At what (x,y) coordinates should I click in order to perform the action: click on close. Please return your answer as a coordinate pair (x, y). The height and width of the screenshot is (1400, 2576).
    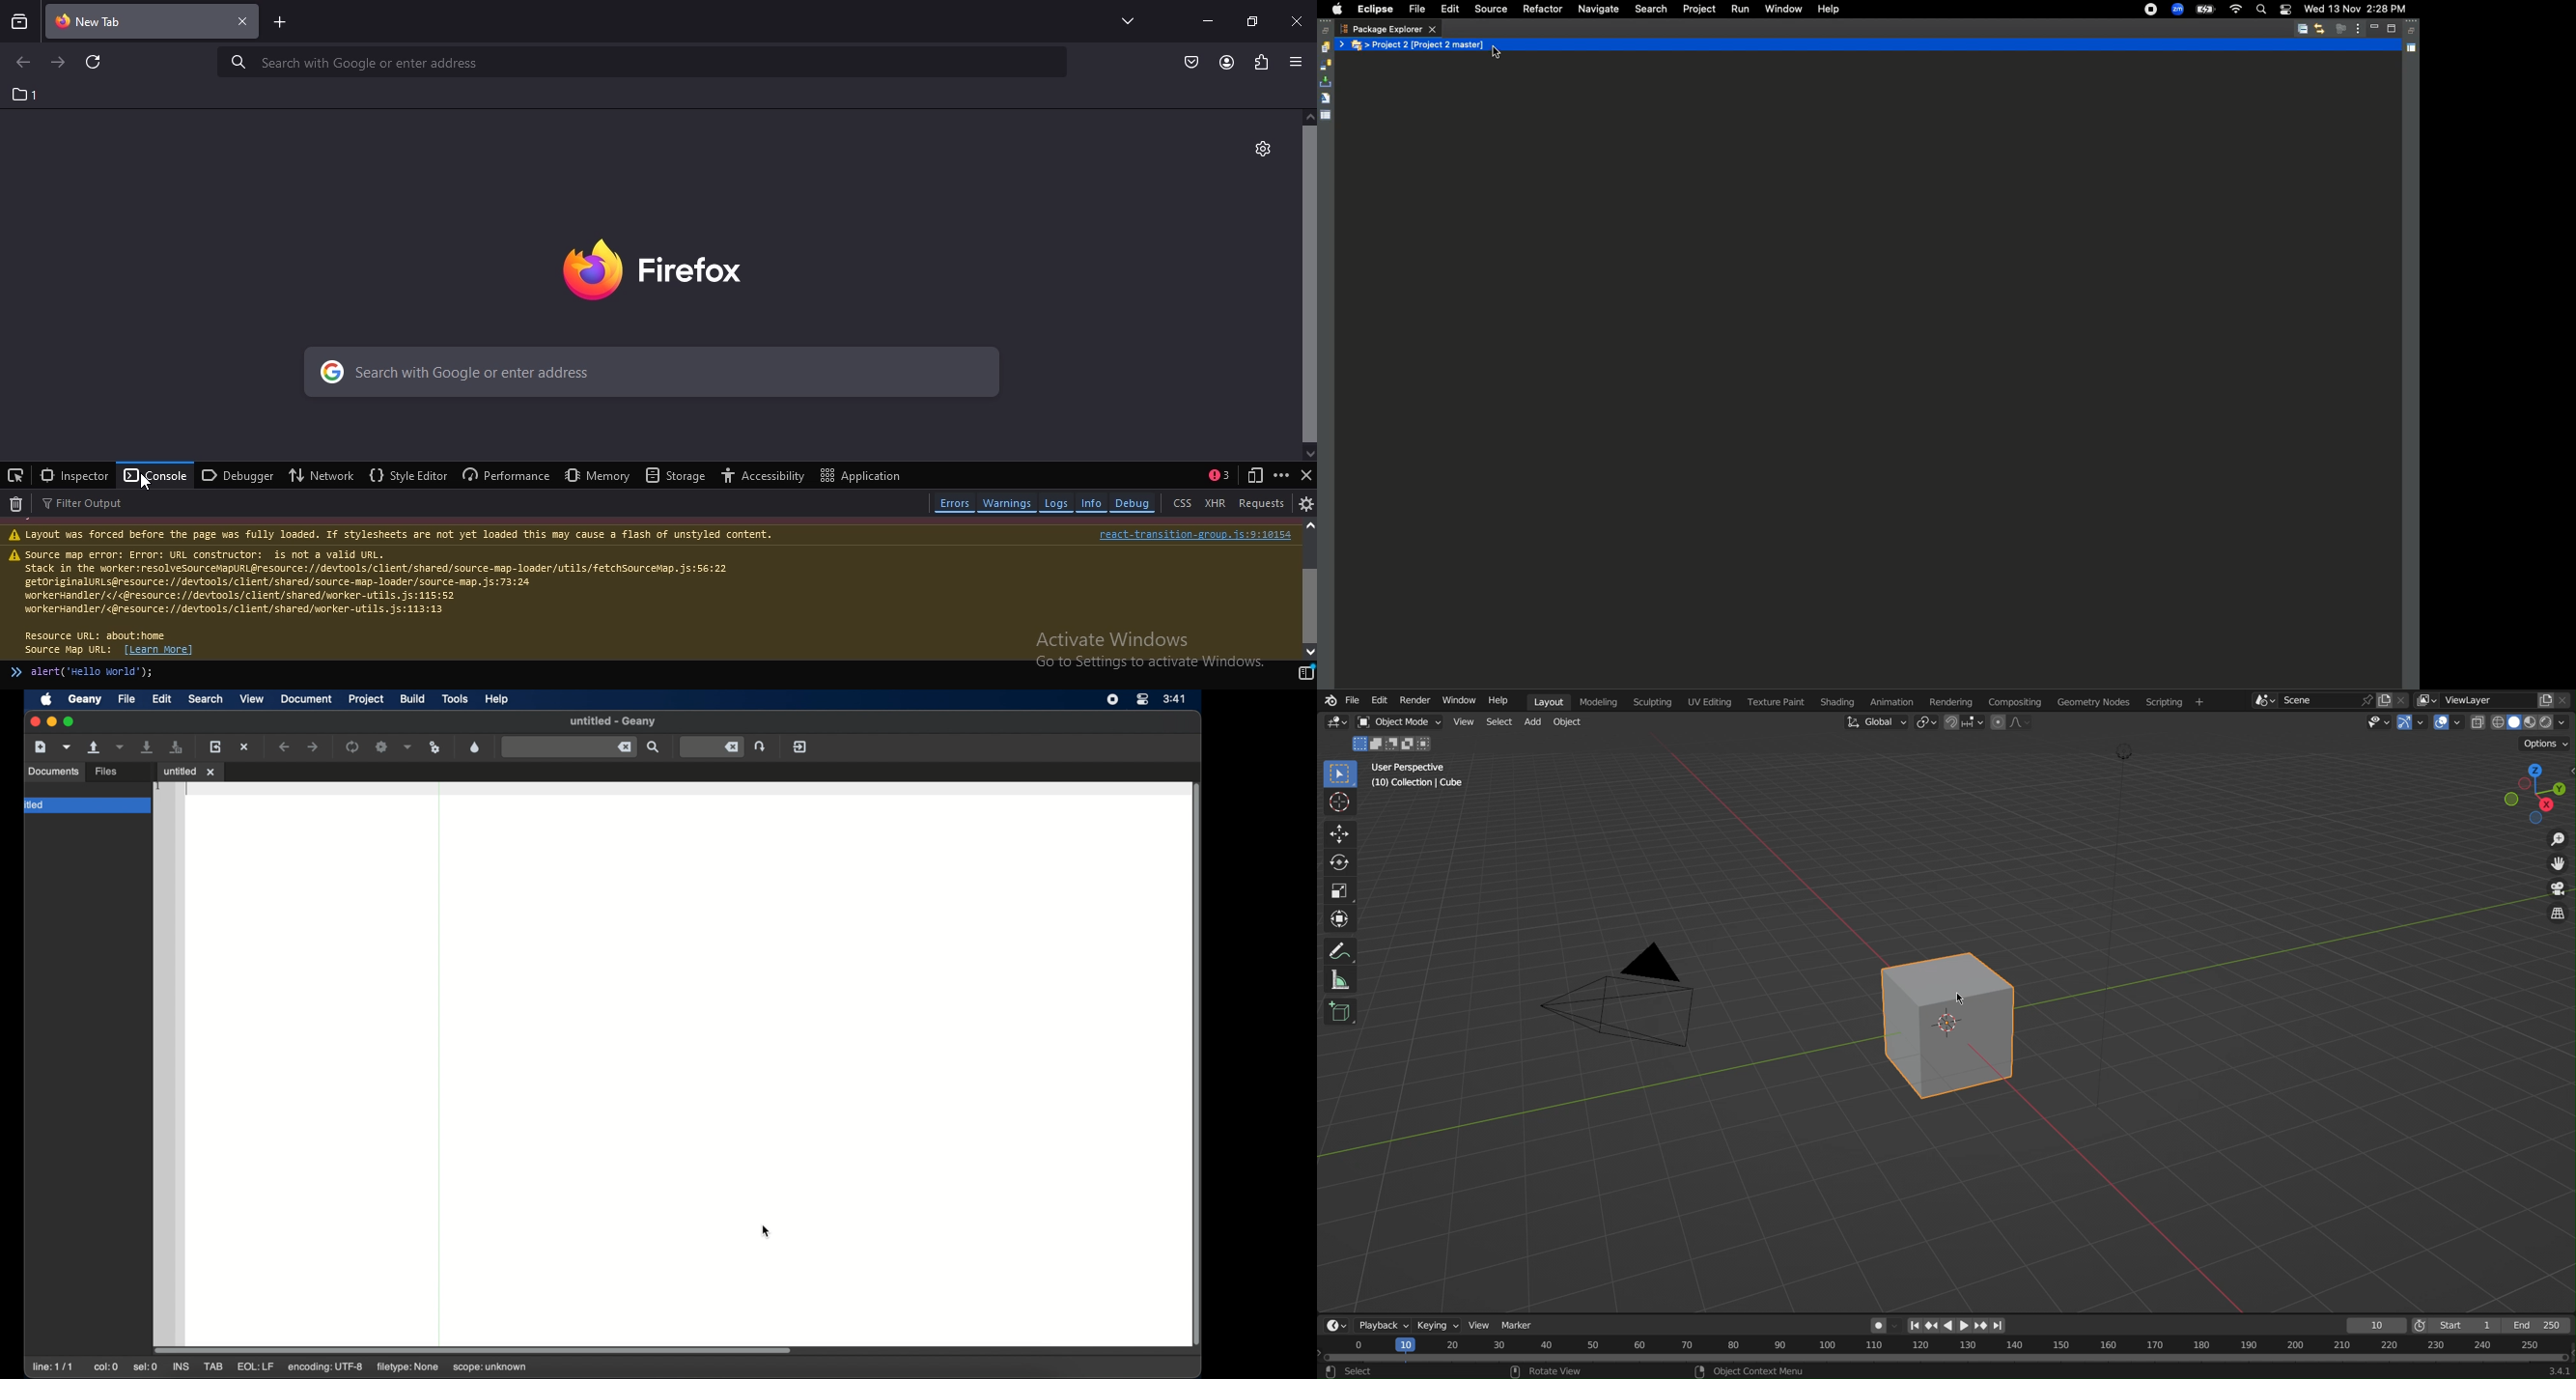
    Looking at the image, I should click on (242, 22).